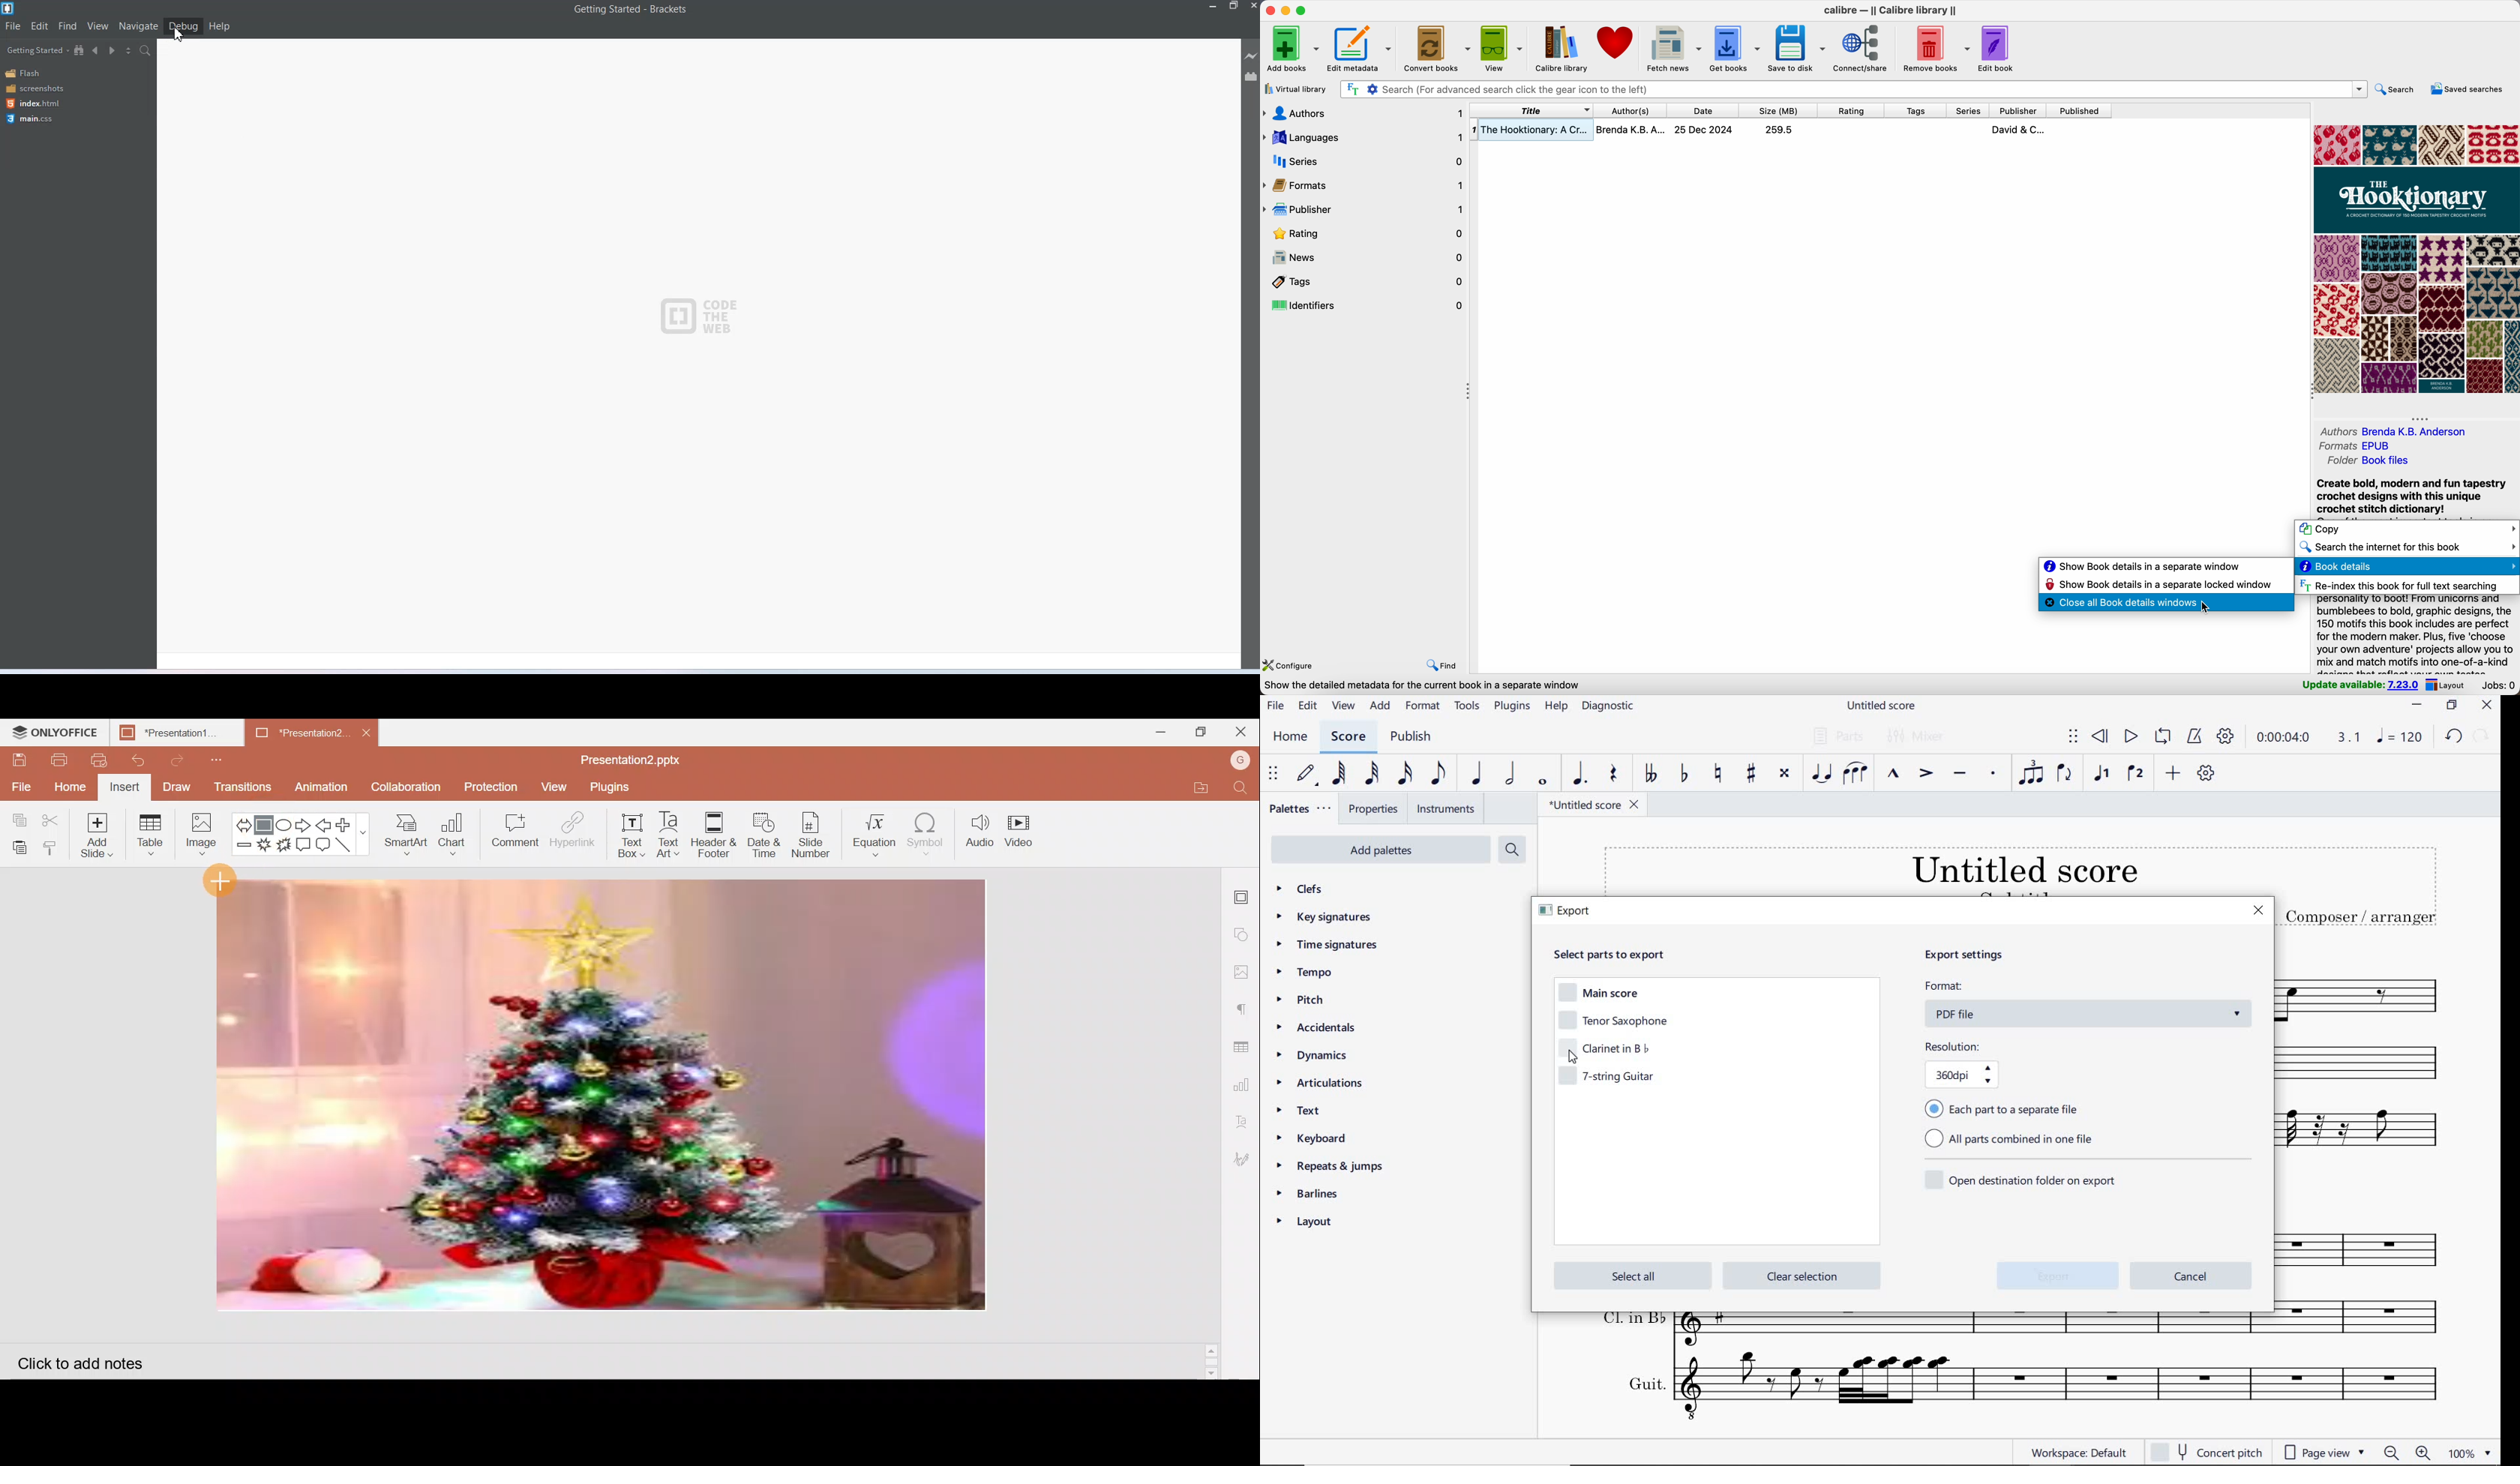 Image resolution: width=2520 pixels, height=1484 pixels. I want to click on Chart, so click(450, 837).